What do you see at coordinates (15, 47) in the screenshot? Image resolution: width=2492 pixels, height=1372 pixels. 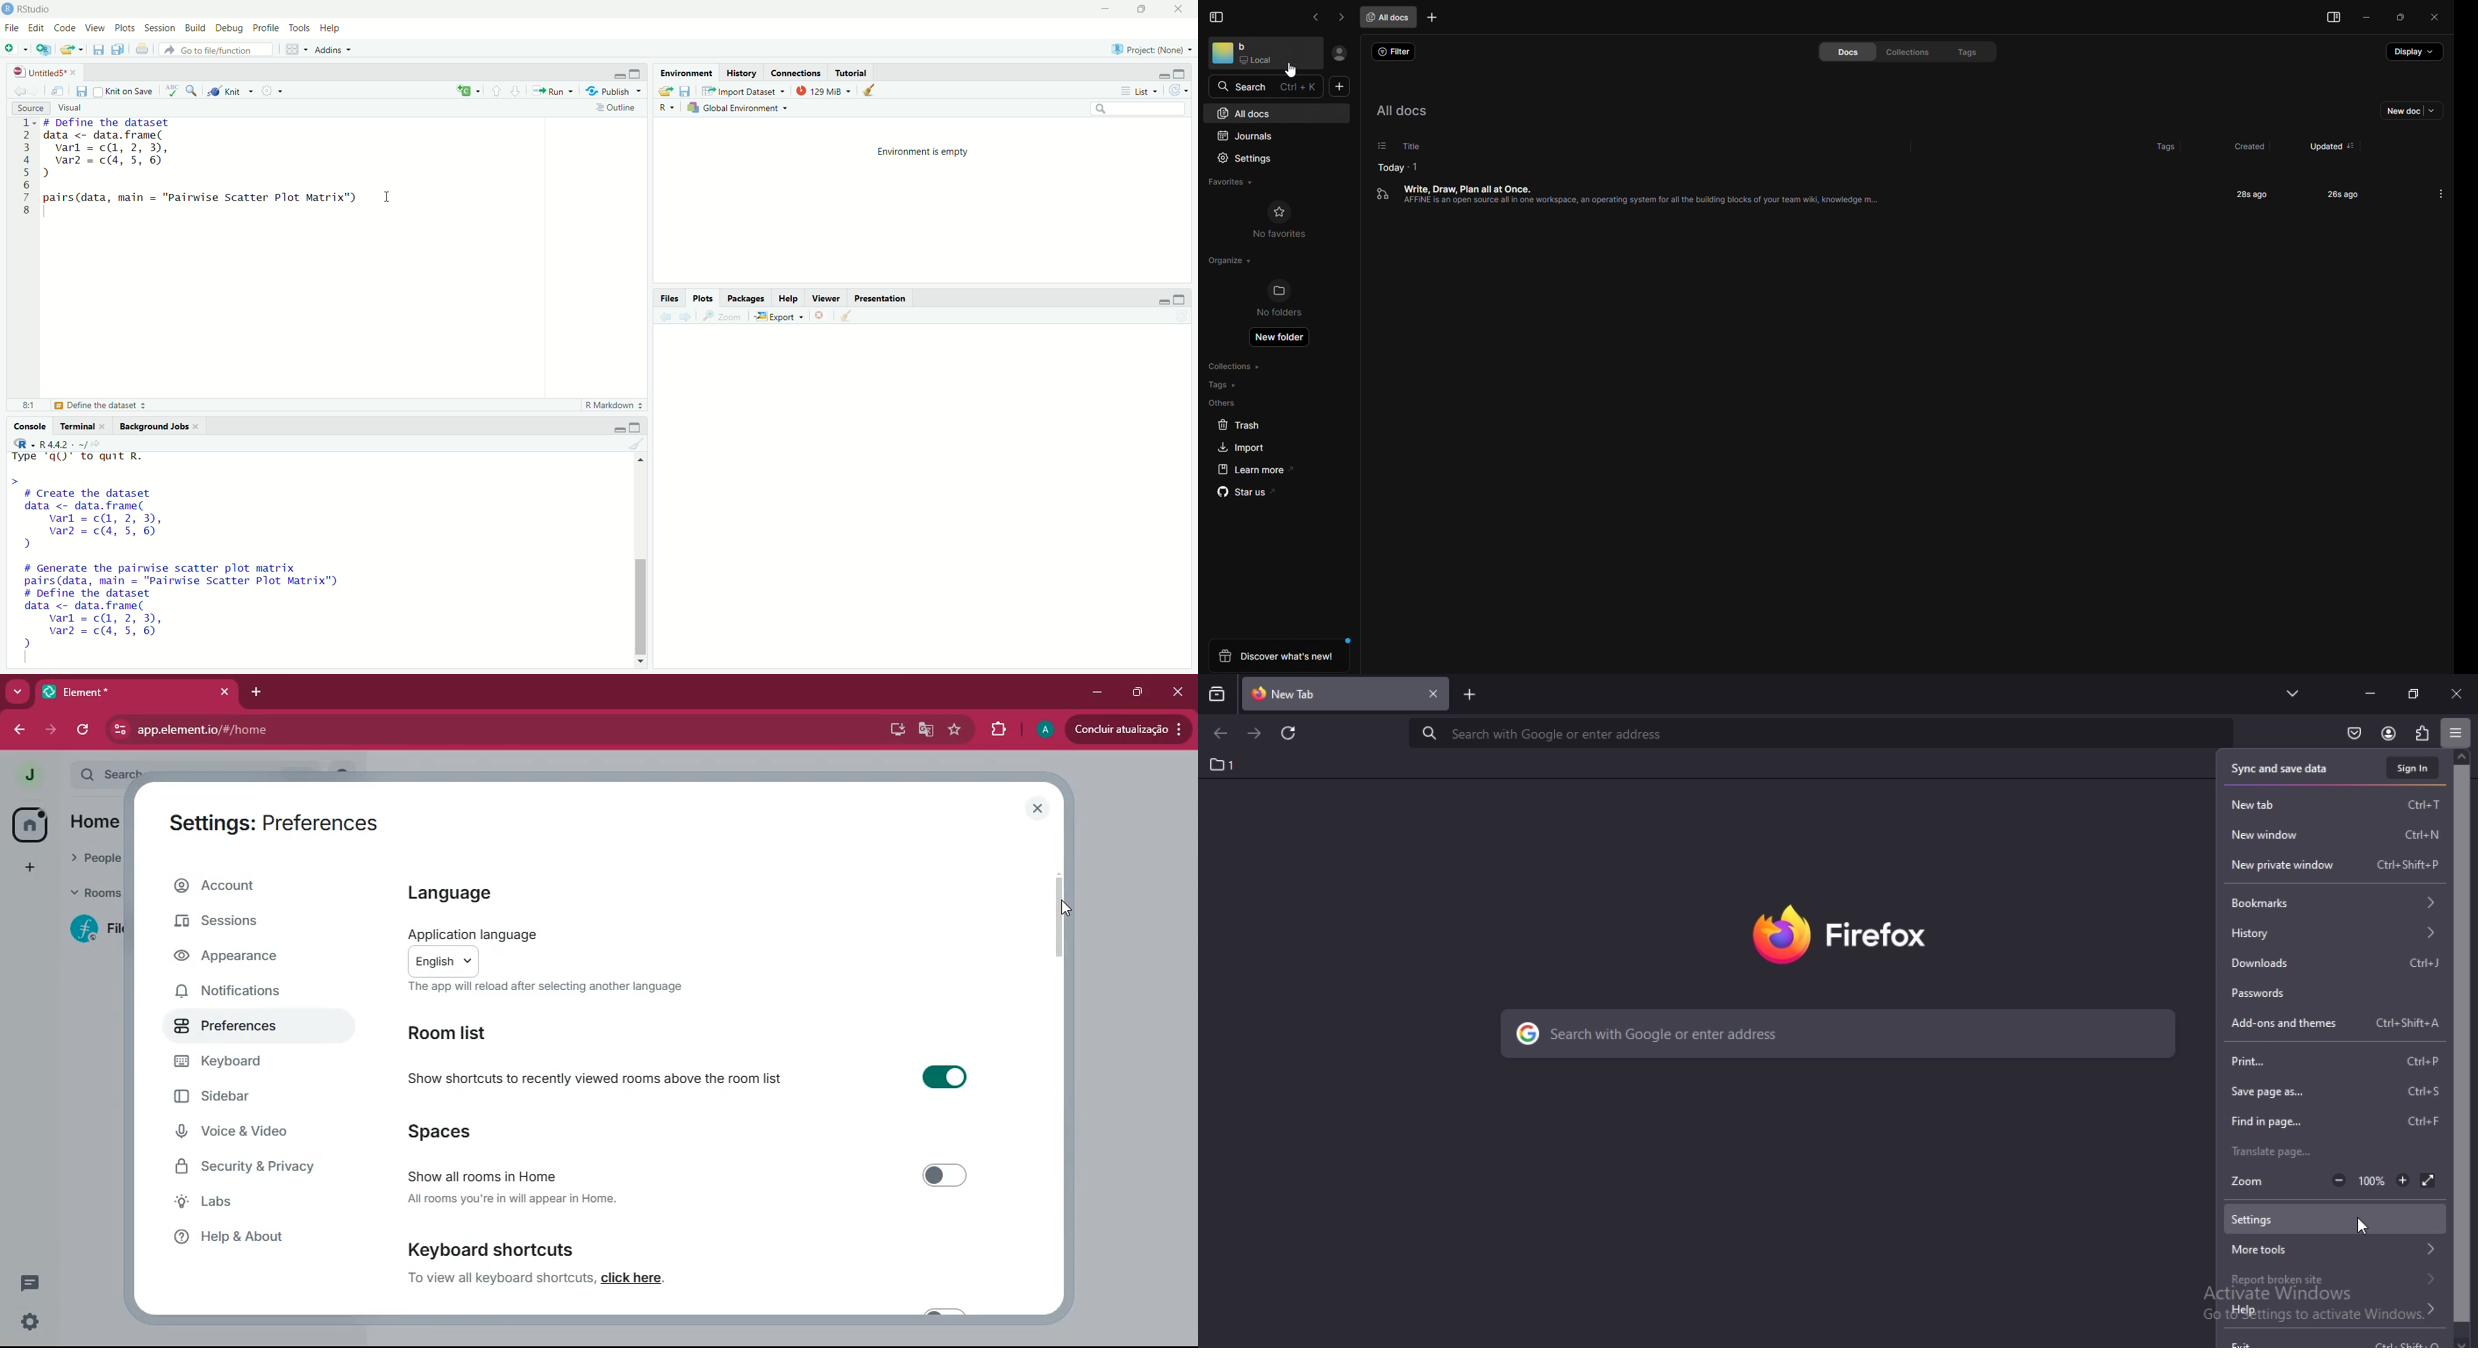 I see `New File` at bounding box center [15, 47].